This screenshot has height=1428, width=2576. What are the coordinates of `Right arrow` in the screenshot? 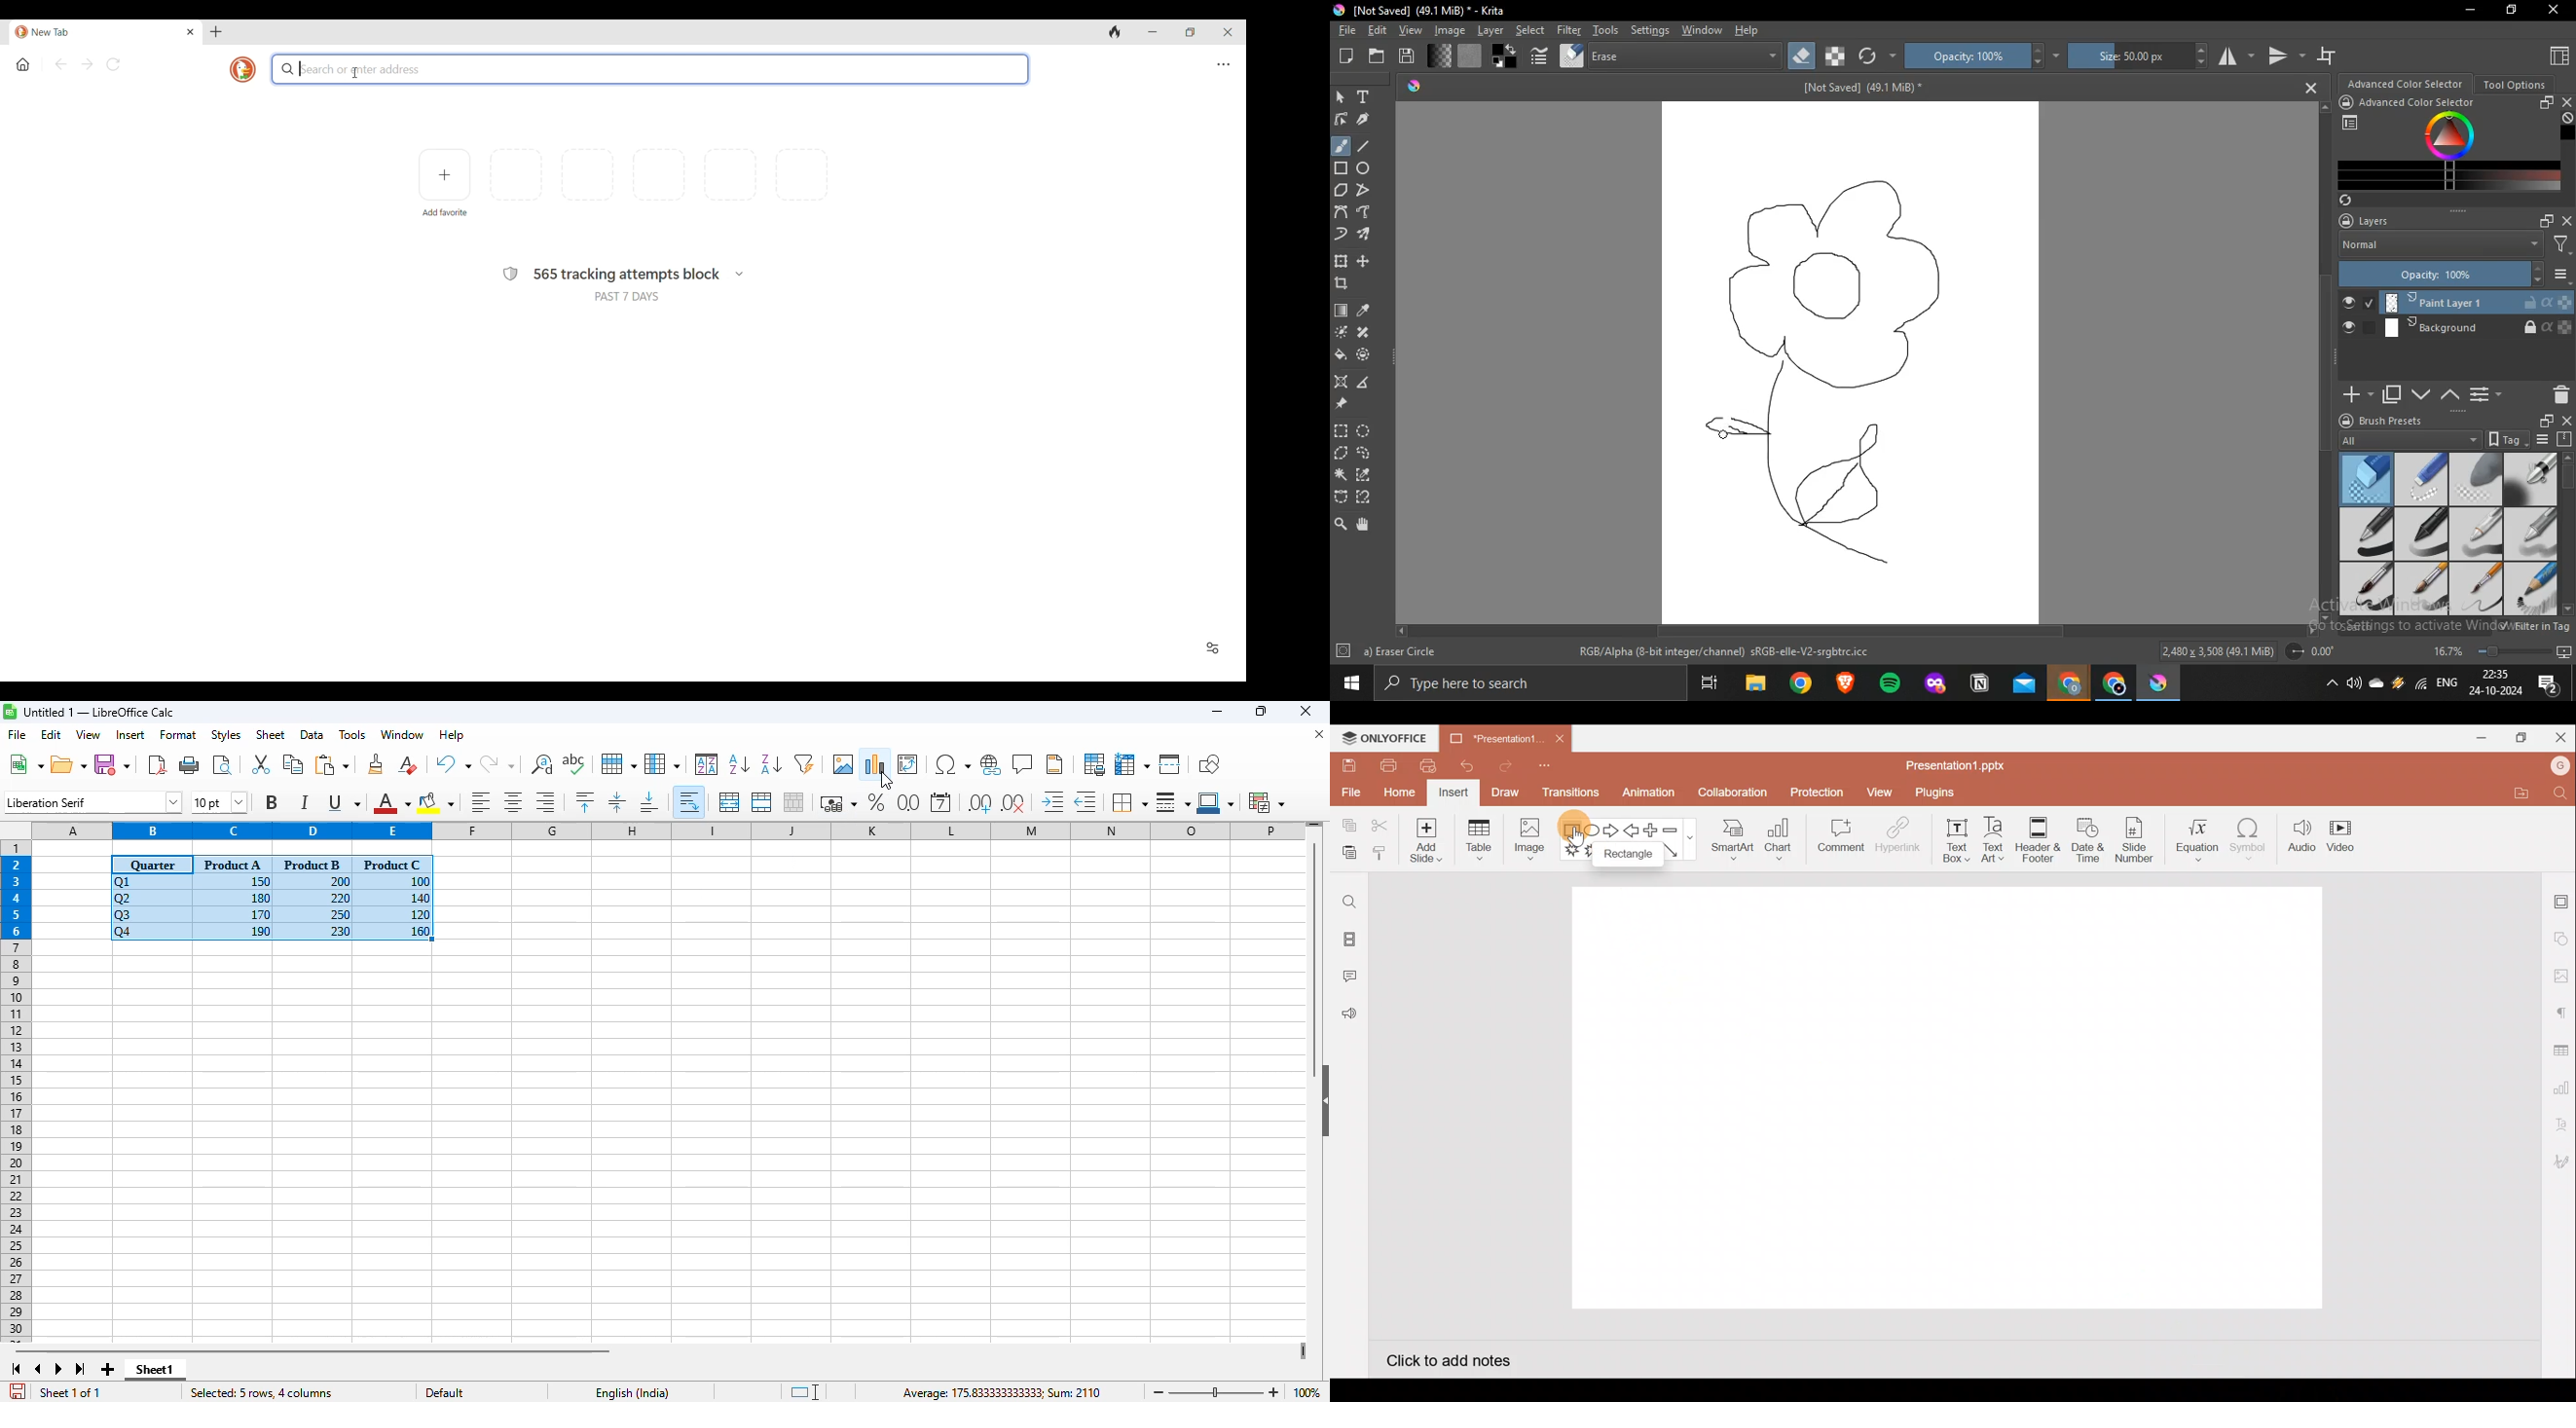 It's located at (1611, 831).